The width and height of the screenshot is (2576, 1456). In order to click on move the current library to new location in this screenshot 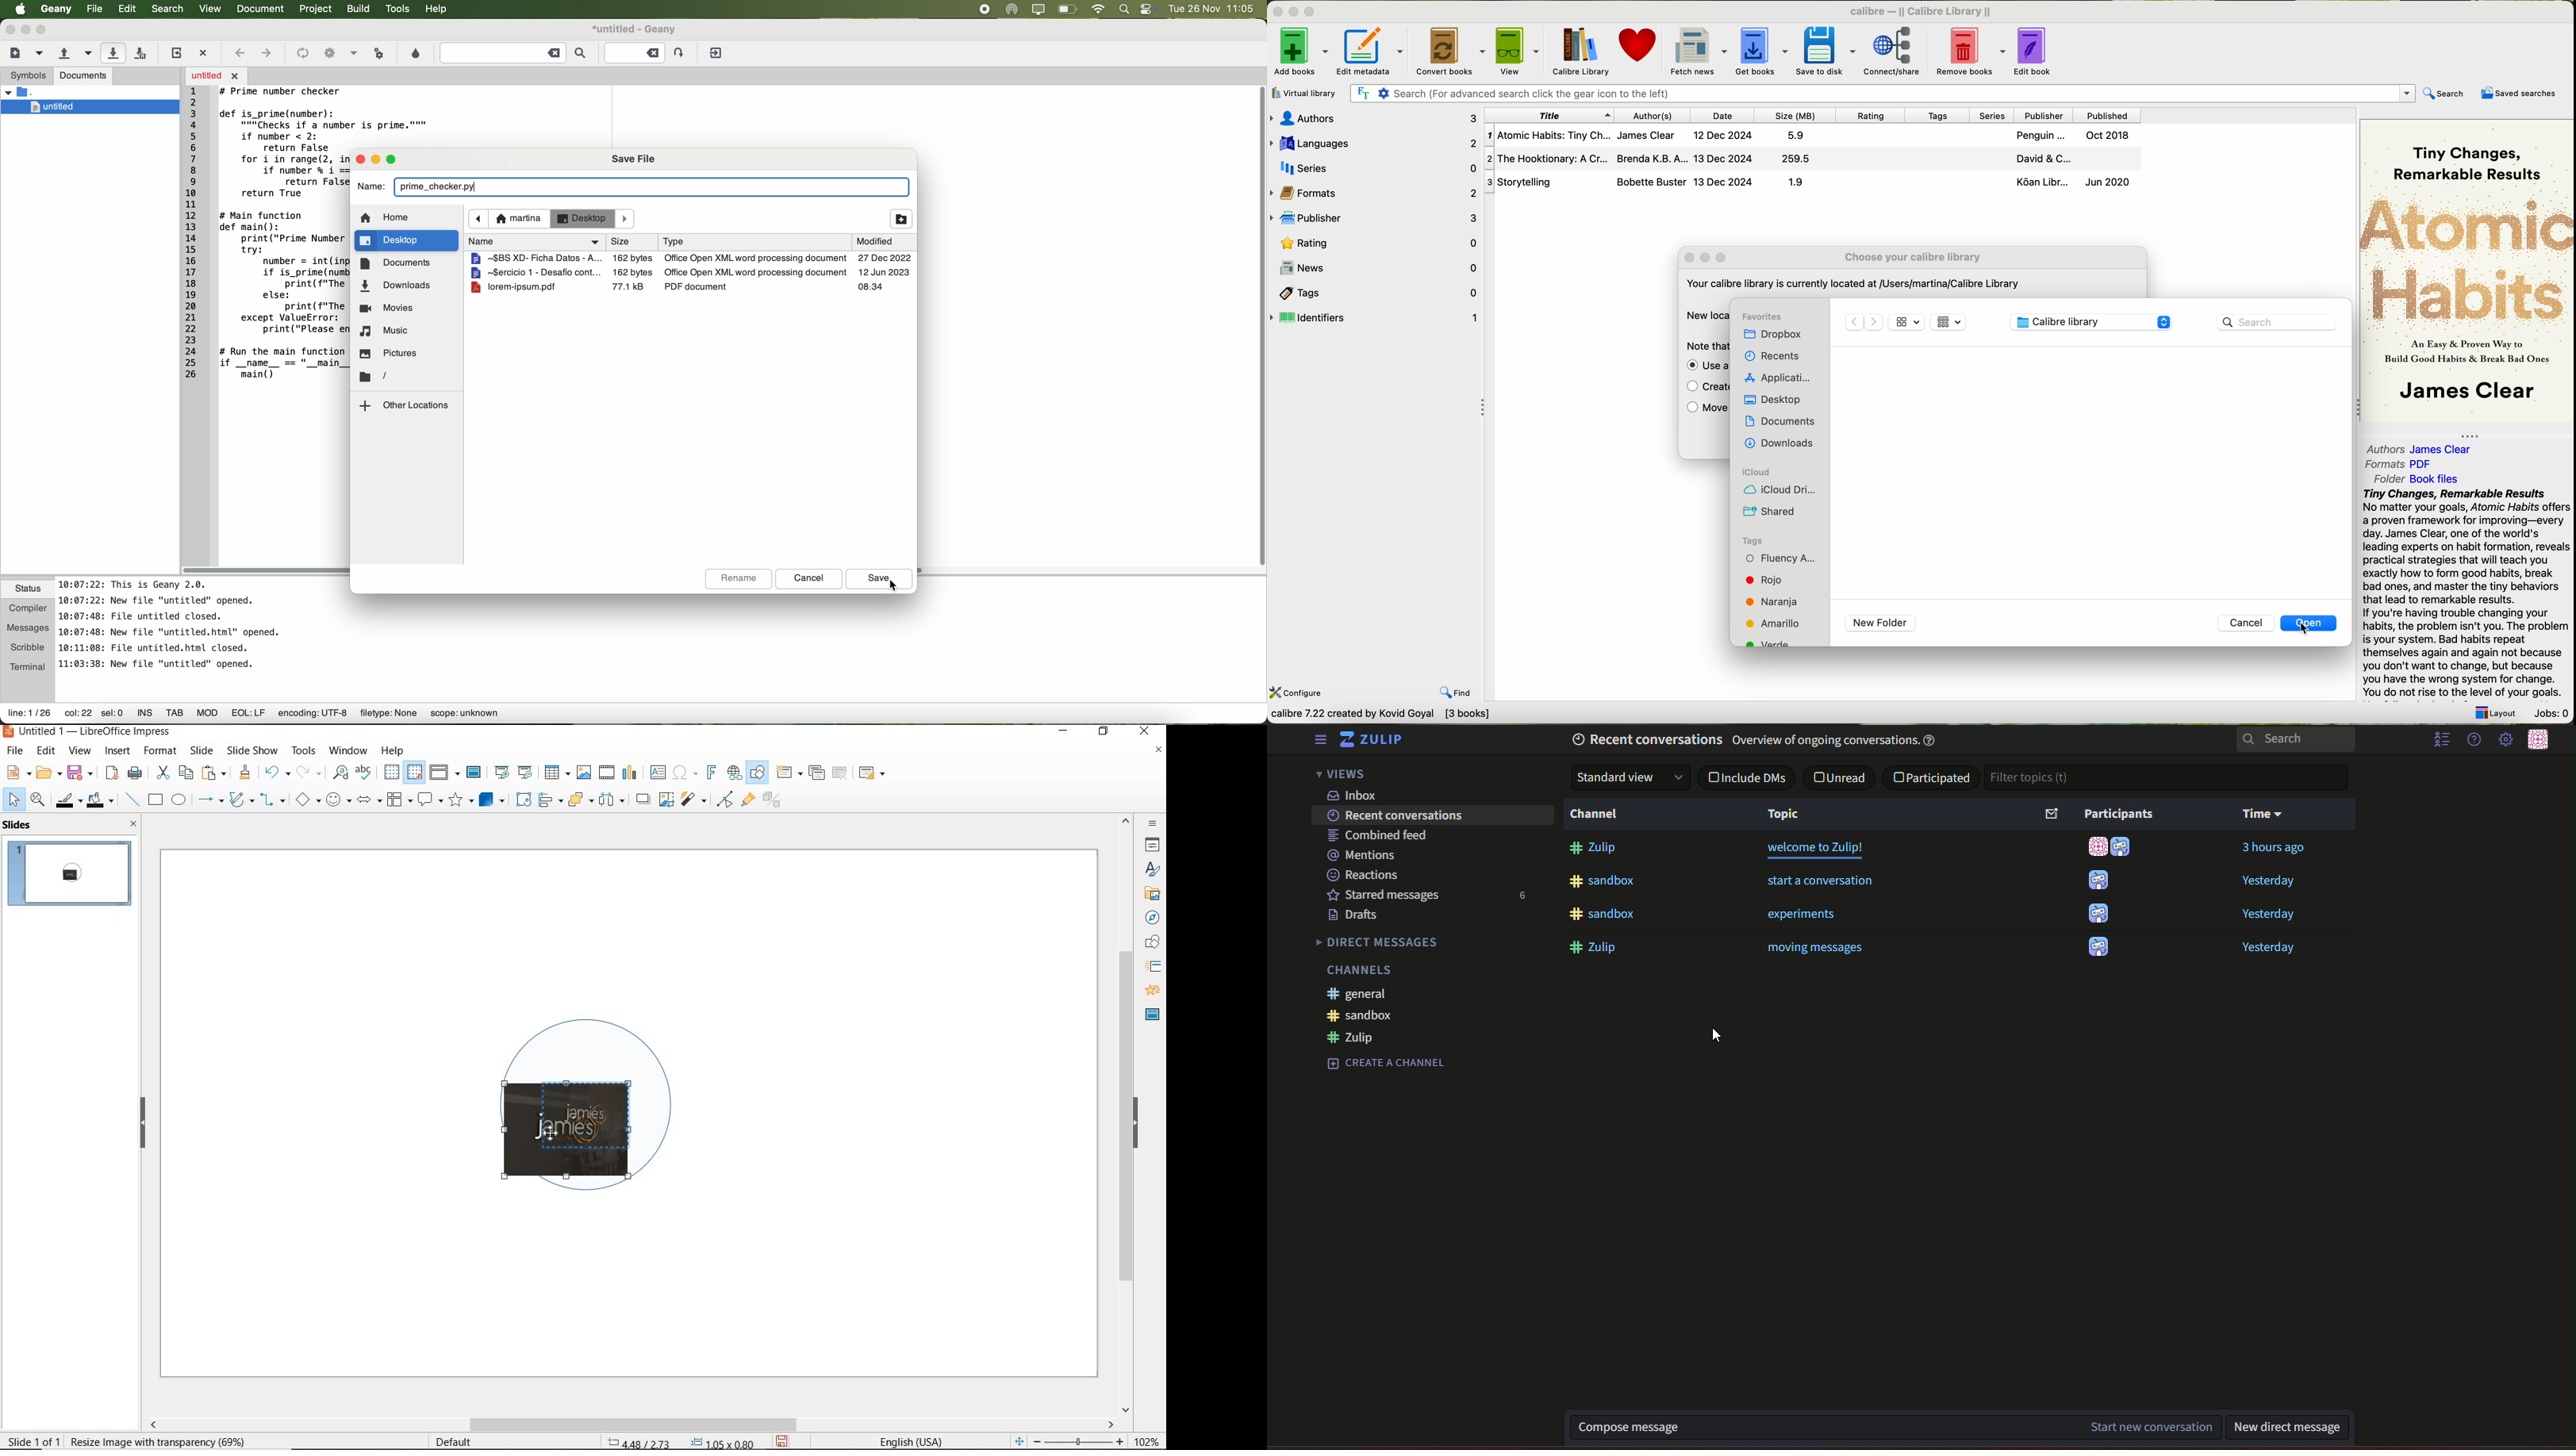, I will do `click(1720, 408)`.